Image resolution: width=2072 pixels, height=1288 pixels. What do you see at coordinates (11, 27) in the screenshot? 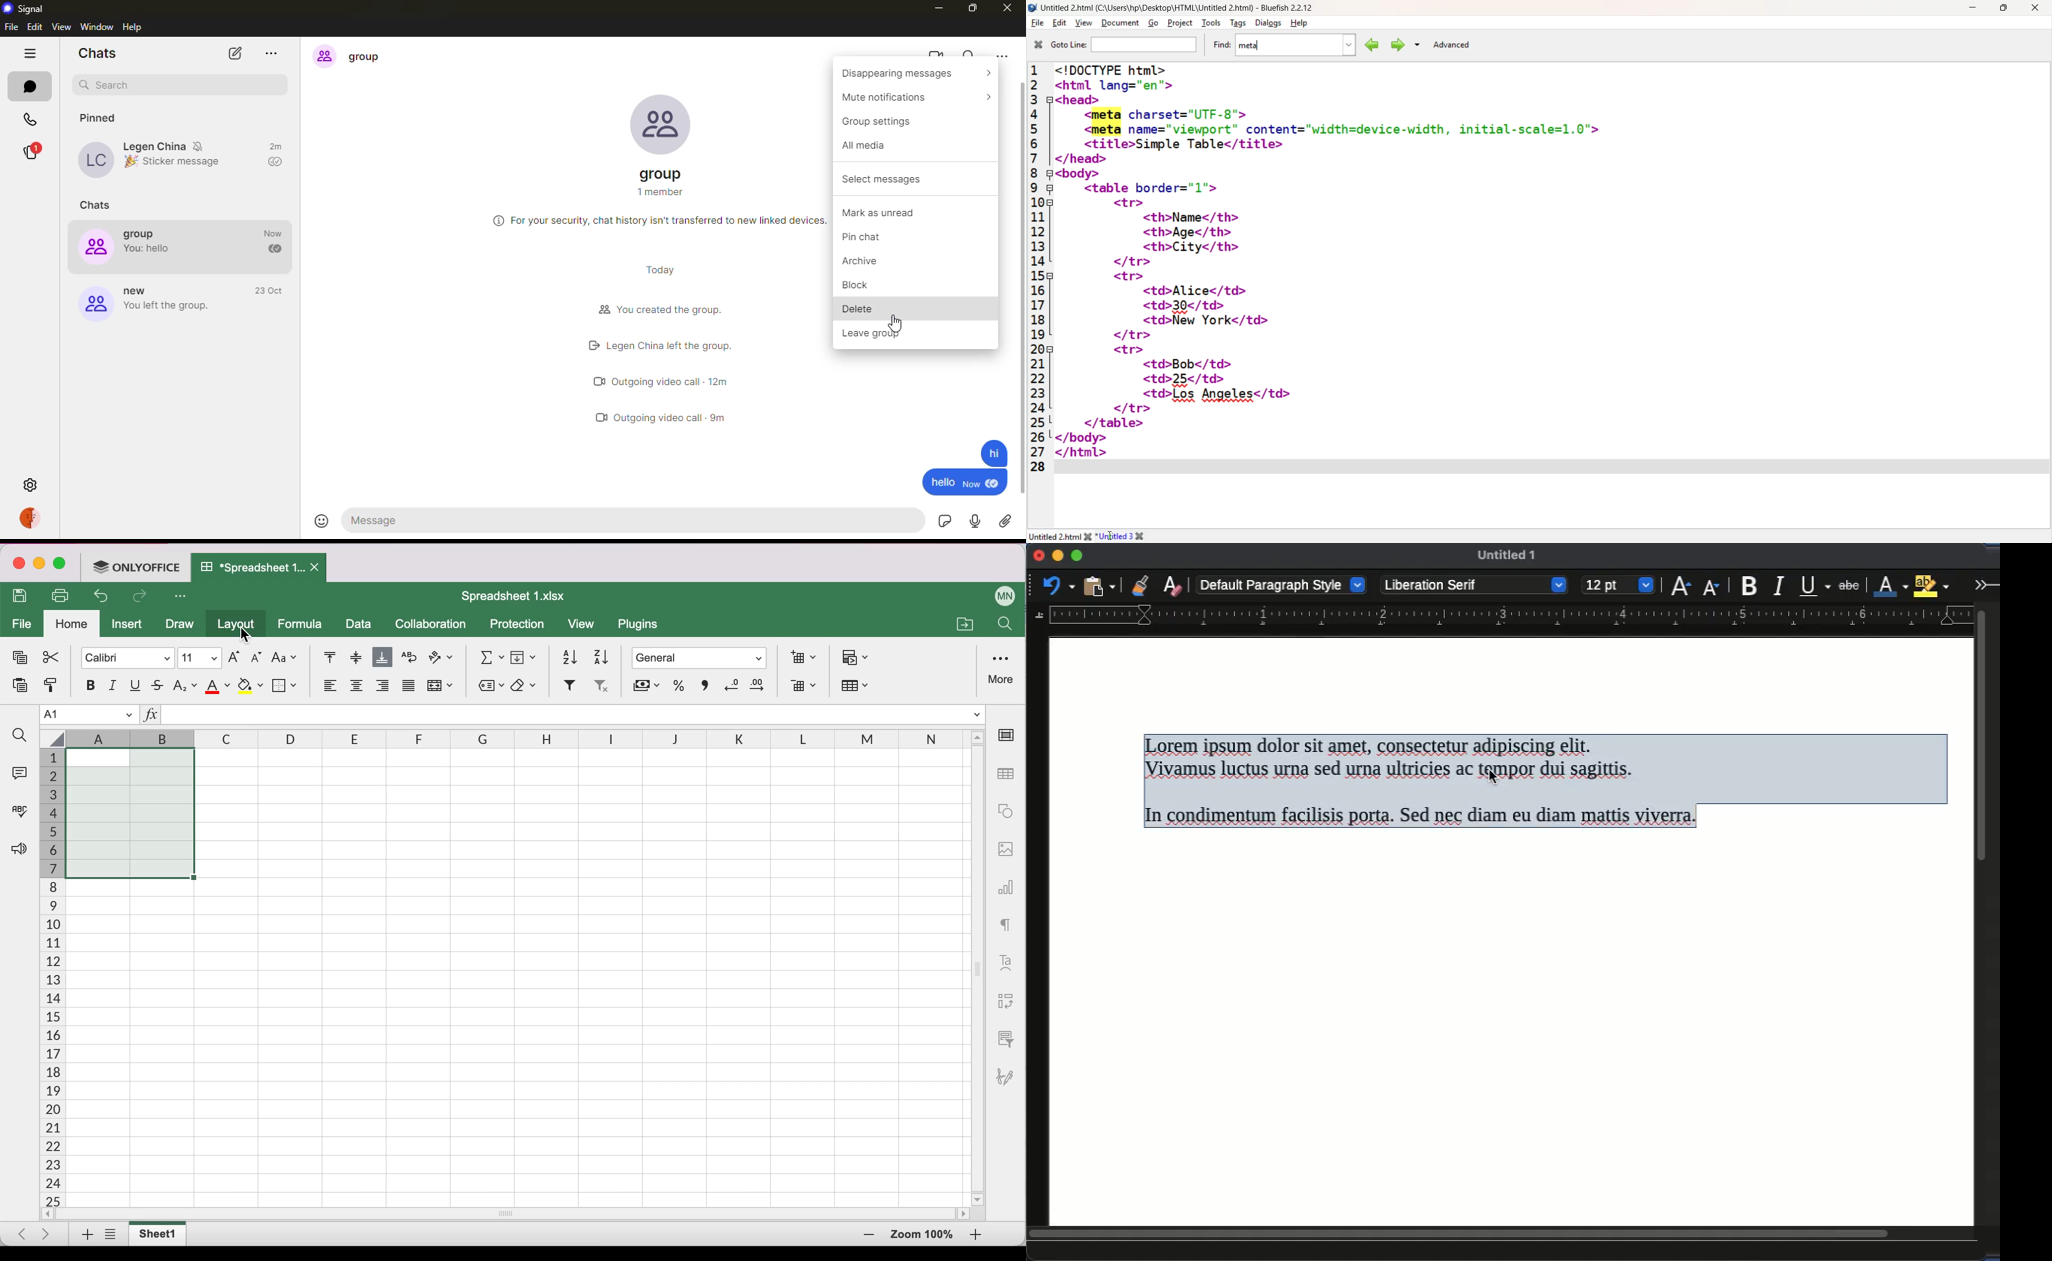
I see `file` at bounding box center [11, 27].